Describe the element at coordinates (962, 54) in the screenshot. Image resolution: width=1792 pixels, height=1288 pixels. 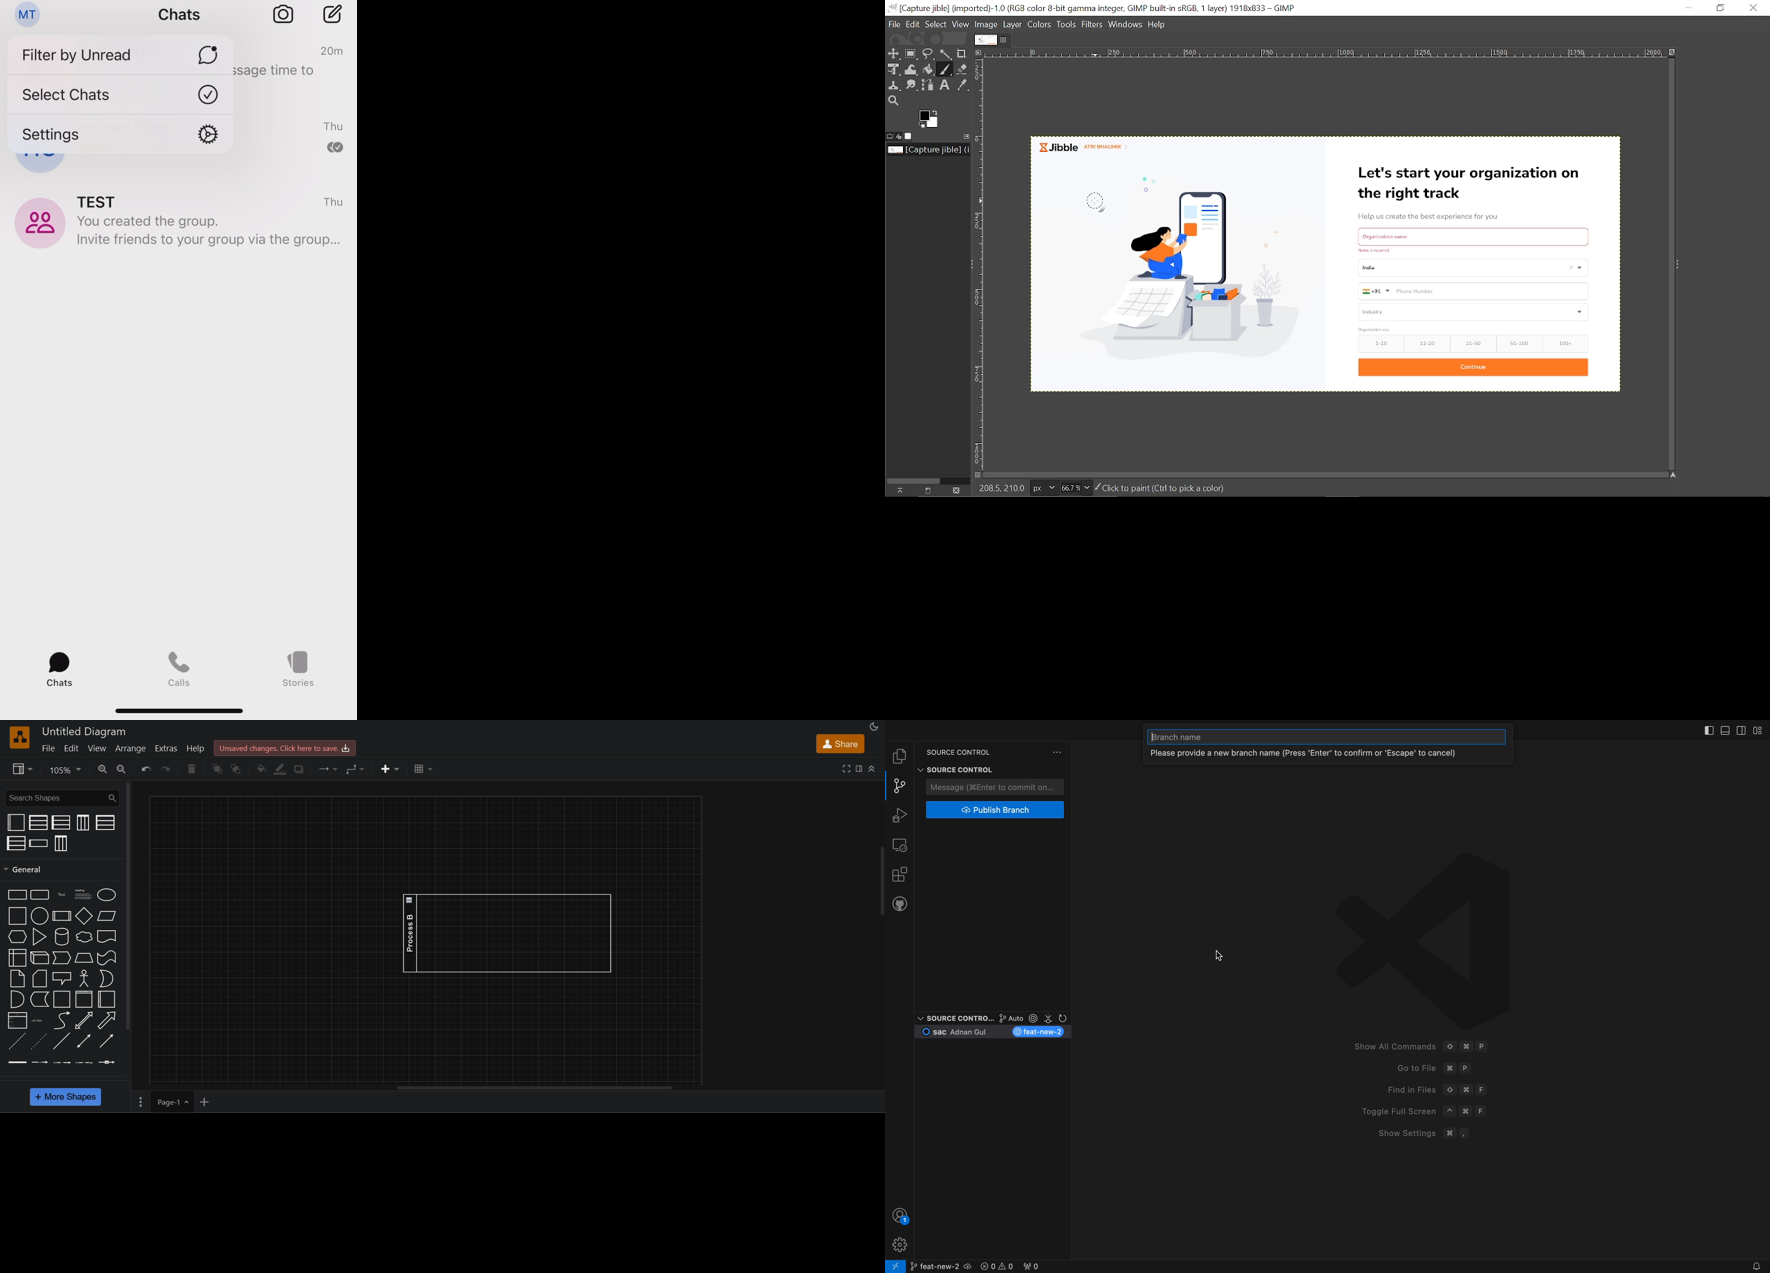
I see `Crop tool` at that location.